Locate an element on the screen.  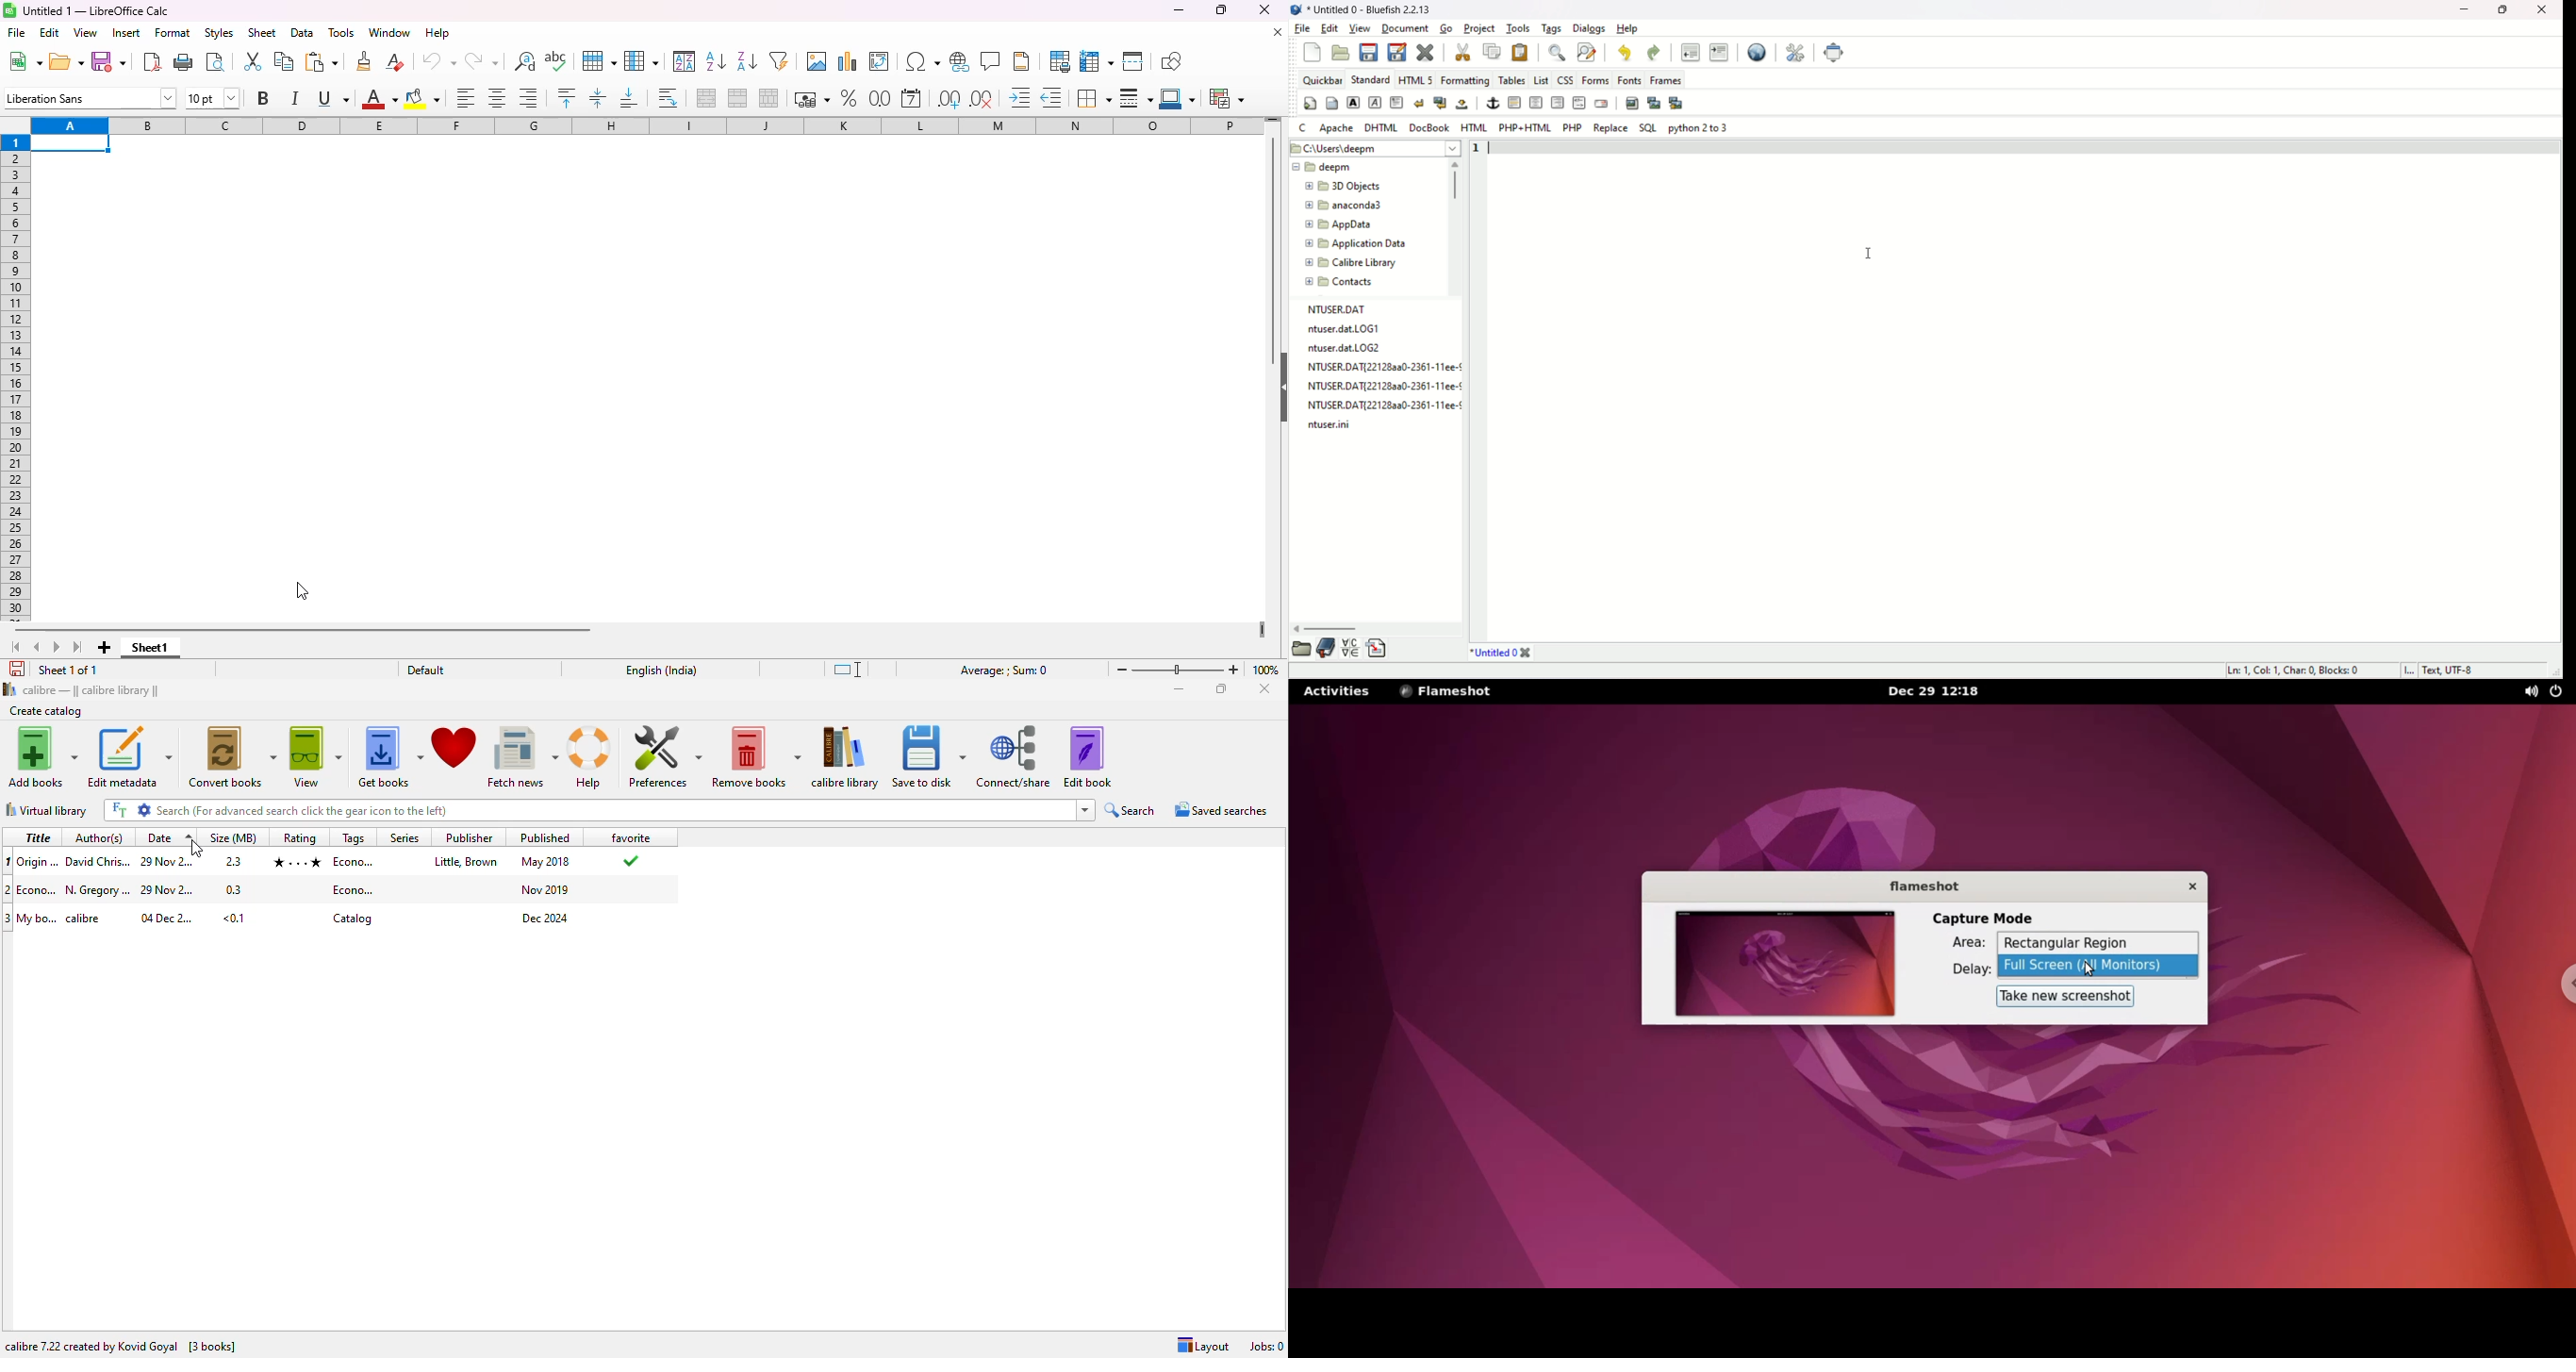
redo is located at coordinates (1655, 52).